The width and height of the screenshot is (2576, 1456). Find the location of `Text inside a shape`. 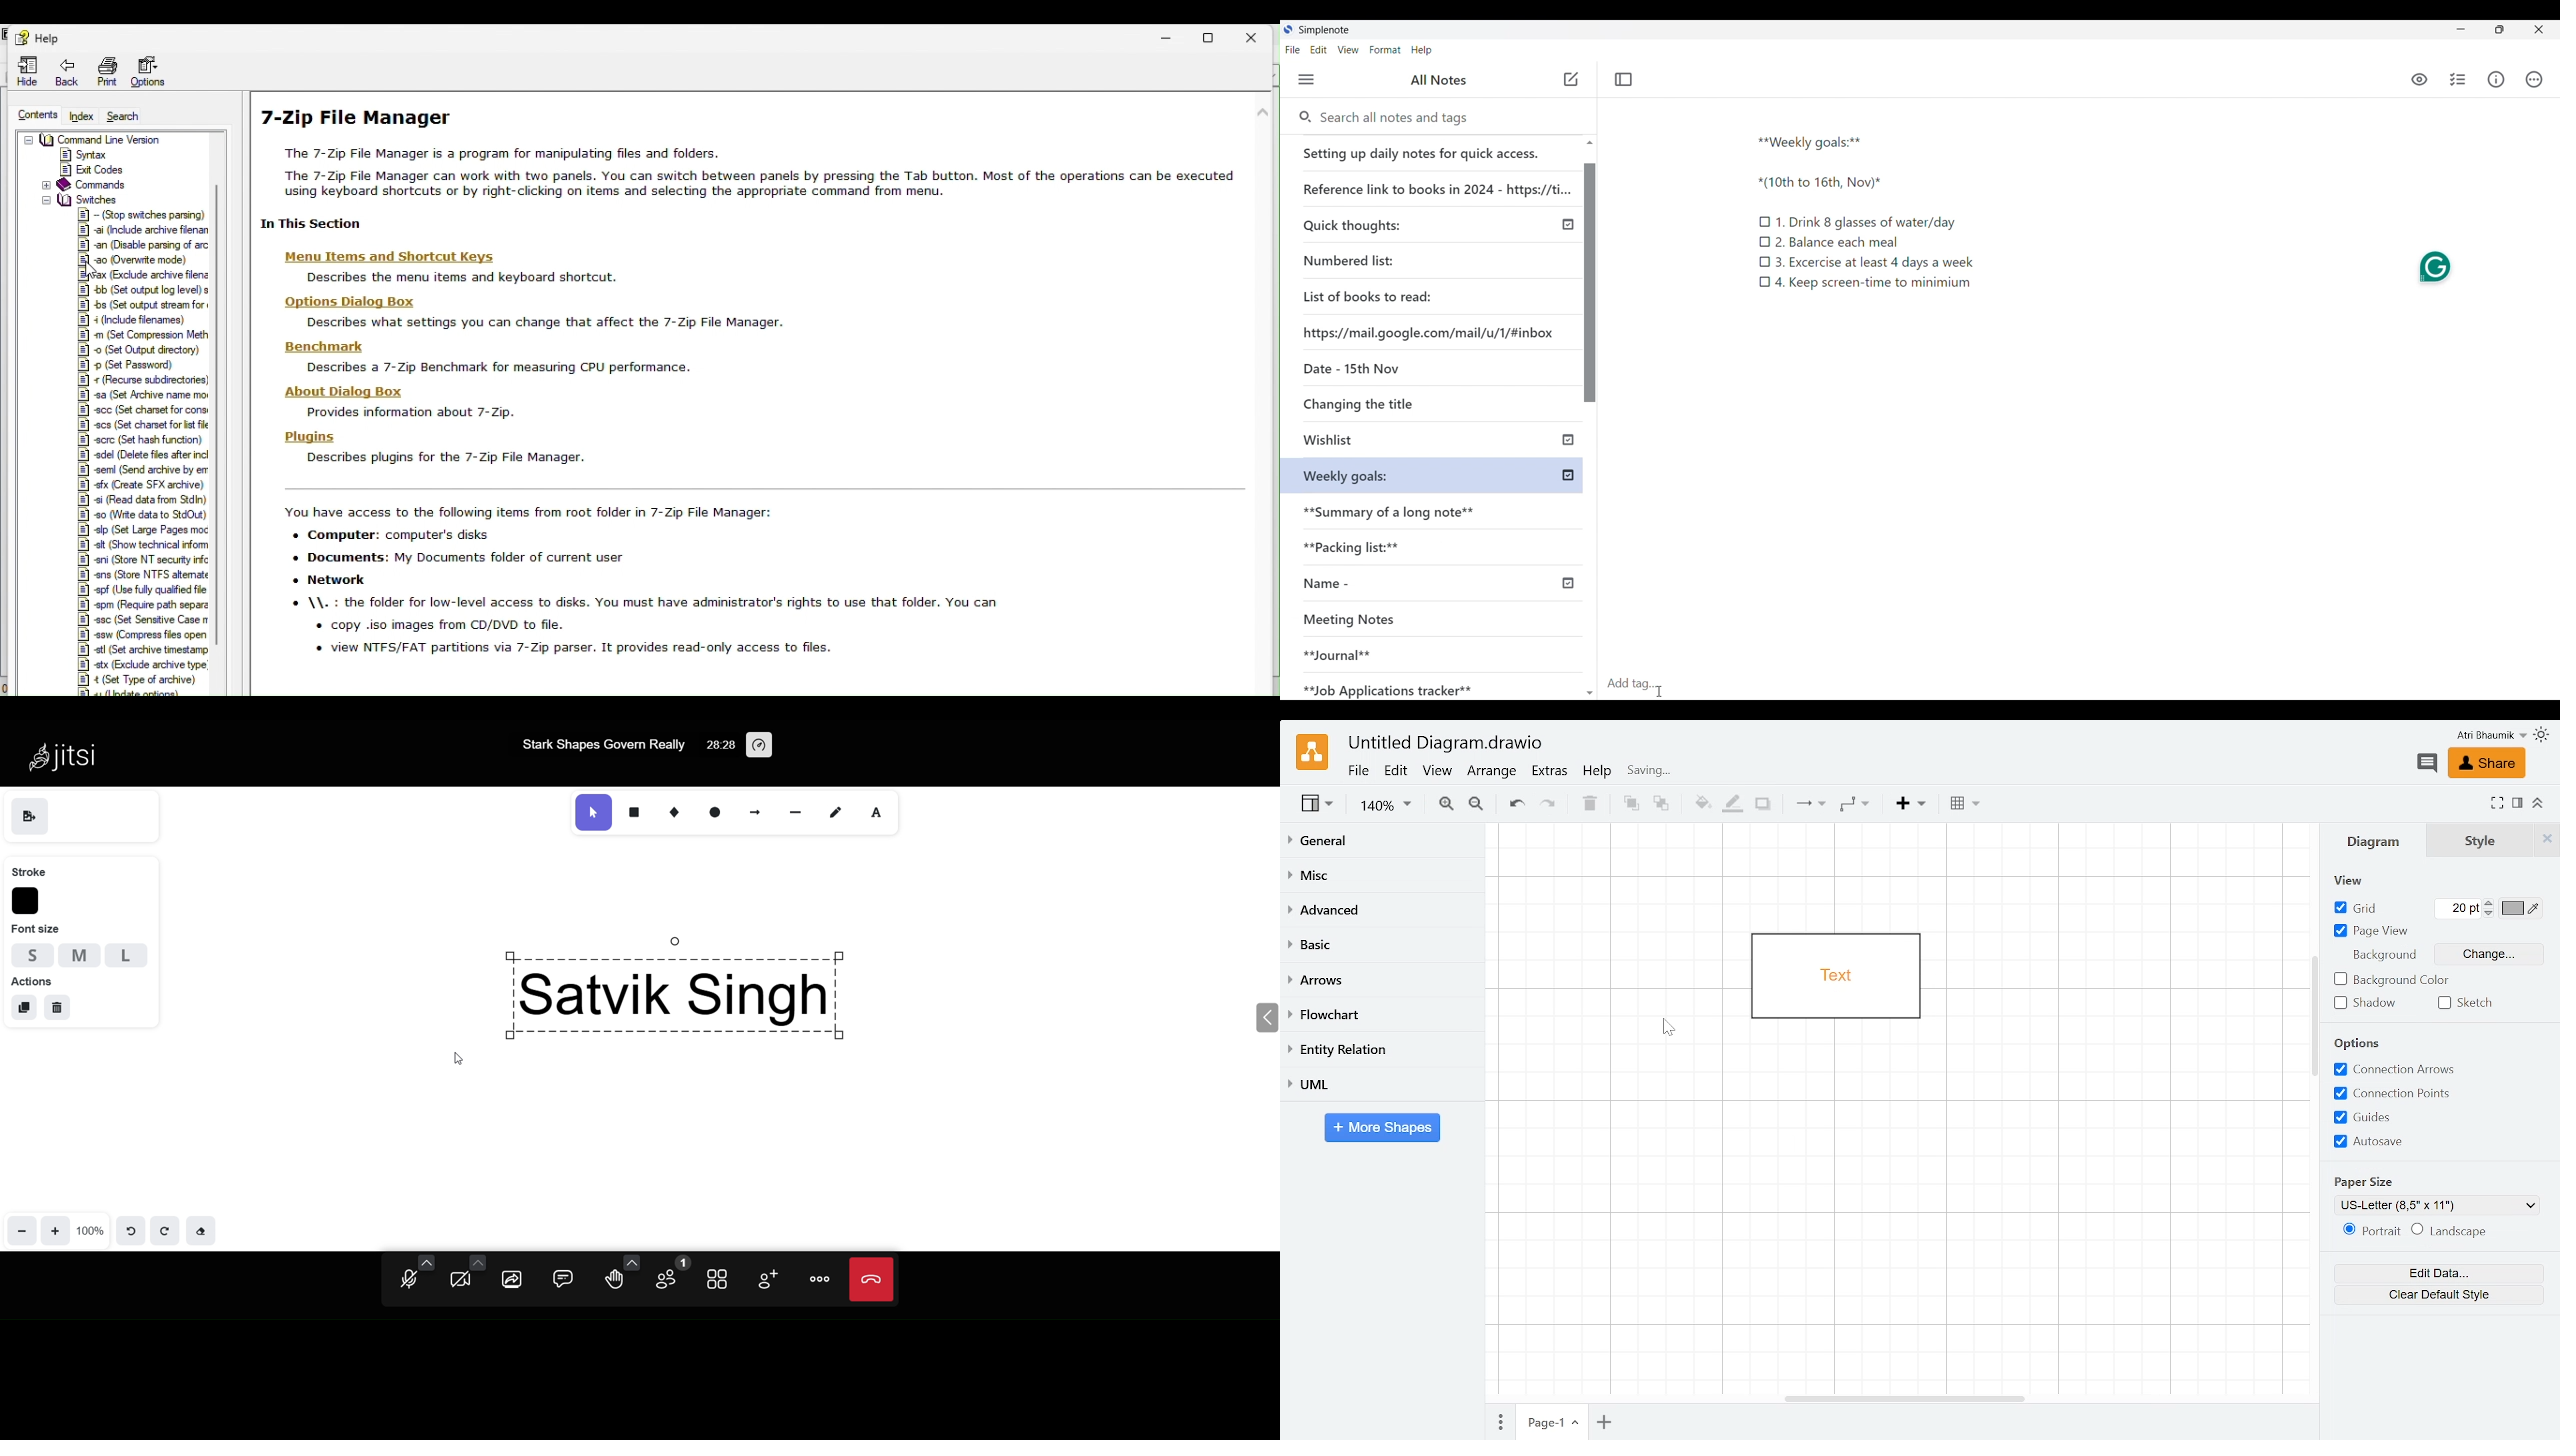

Text inside a shape is located at coordinates (1830, 975).